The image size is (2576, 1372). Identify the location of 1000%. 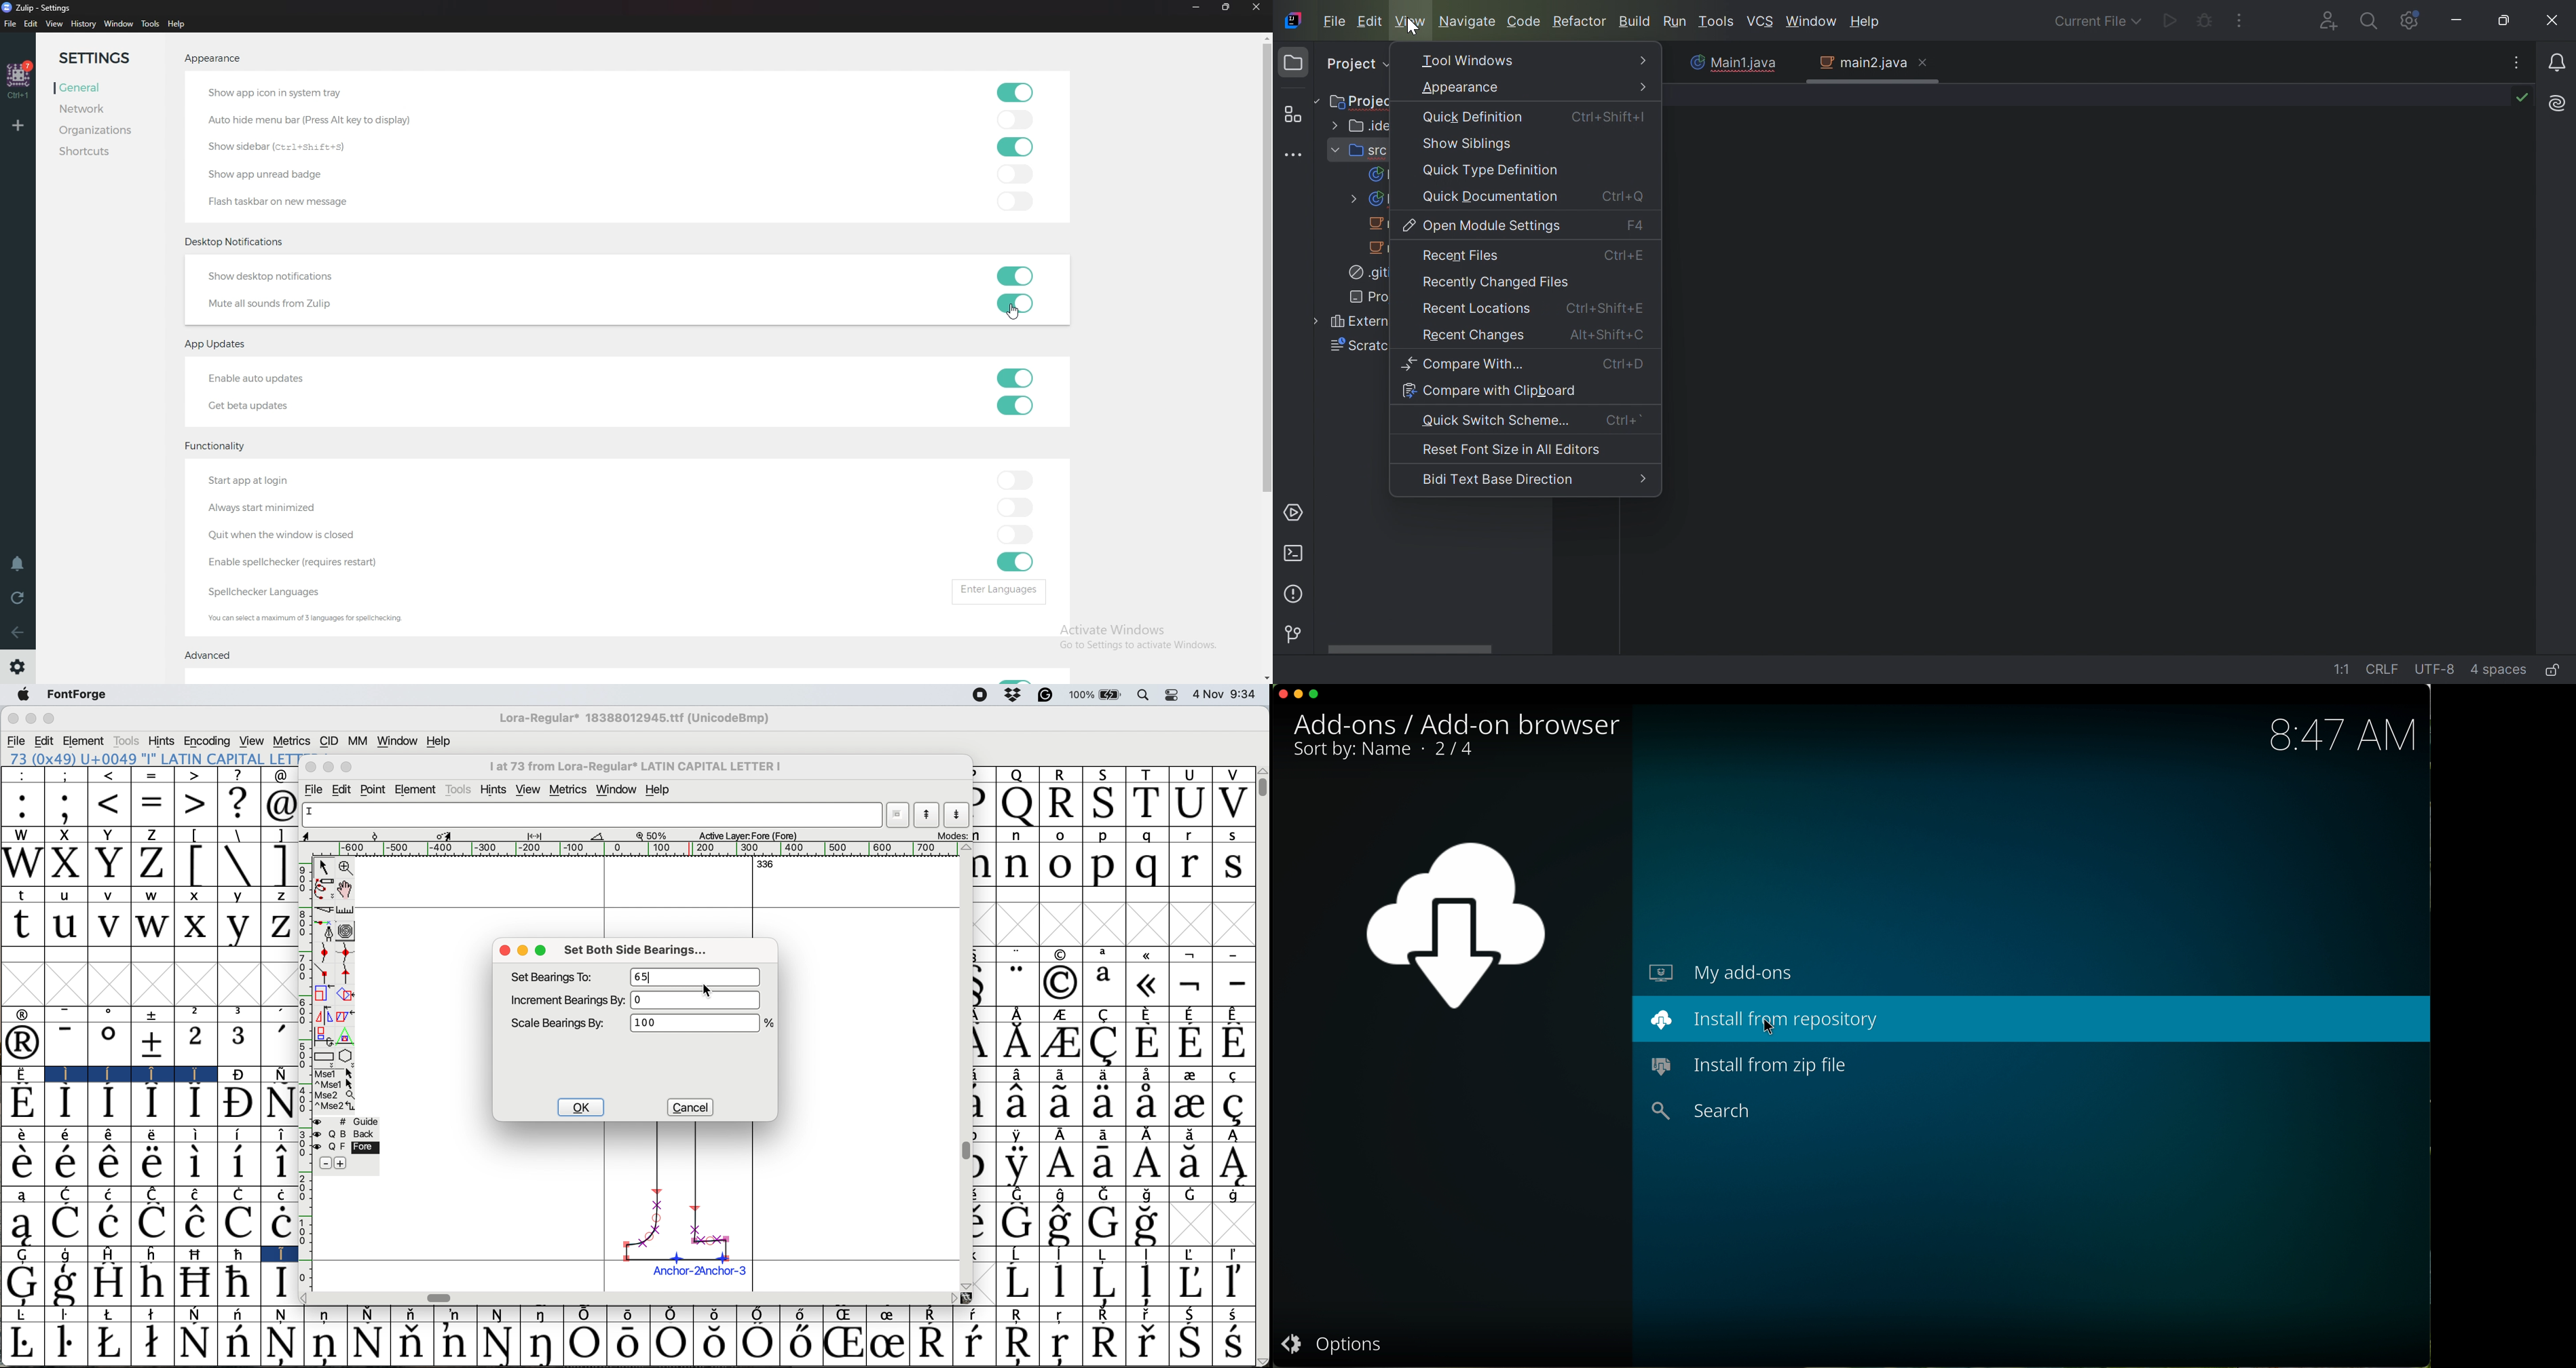
(694, 1026).